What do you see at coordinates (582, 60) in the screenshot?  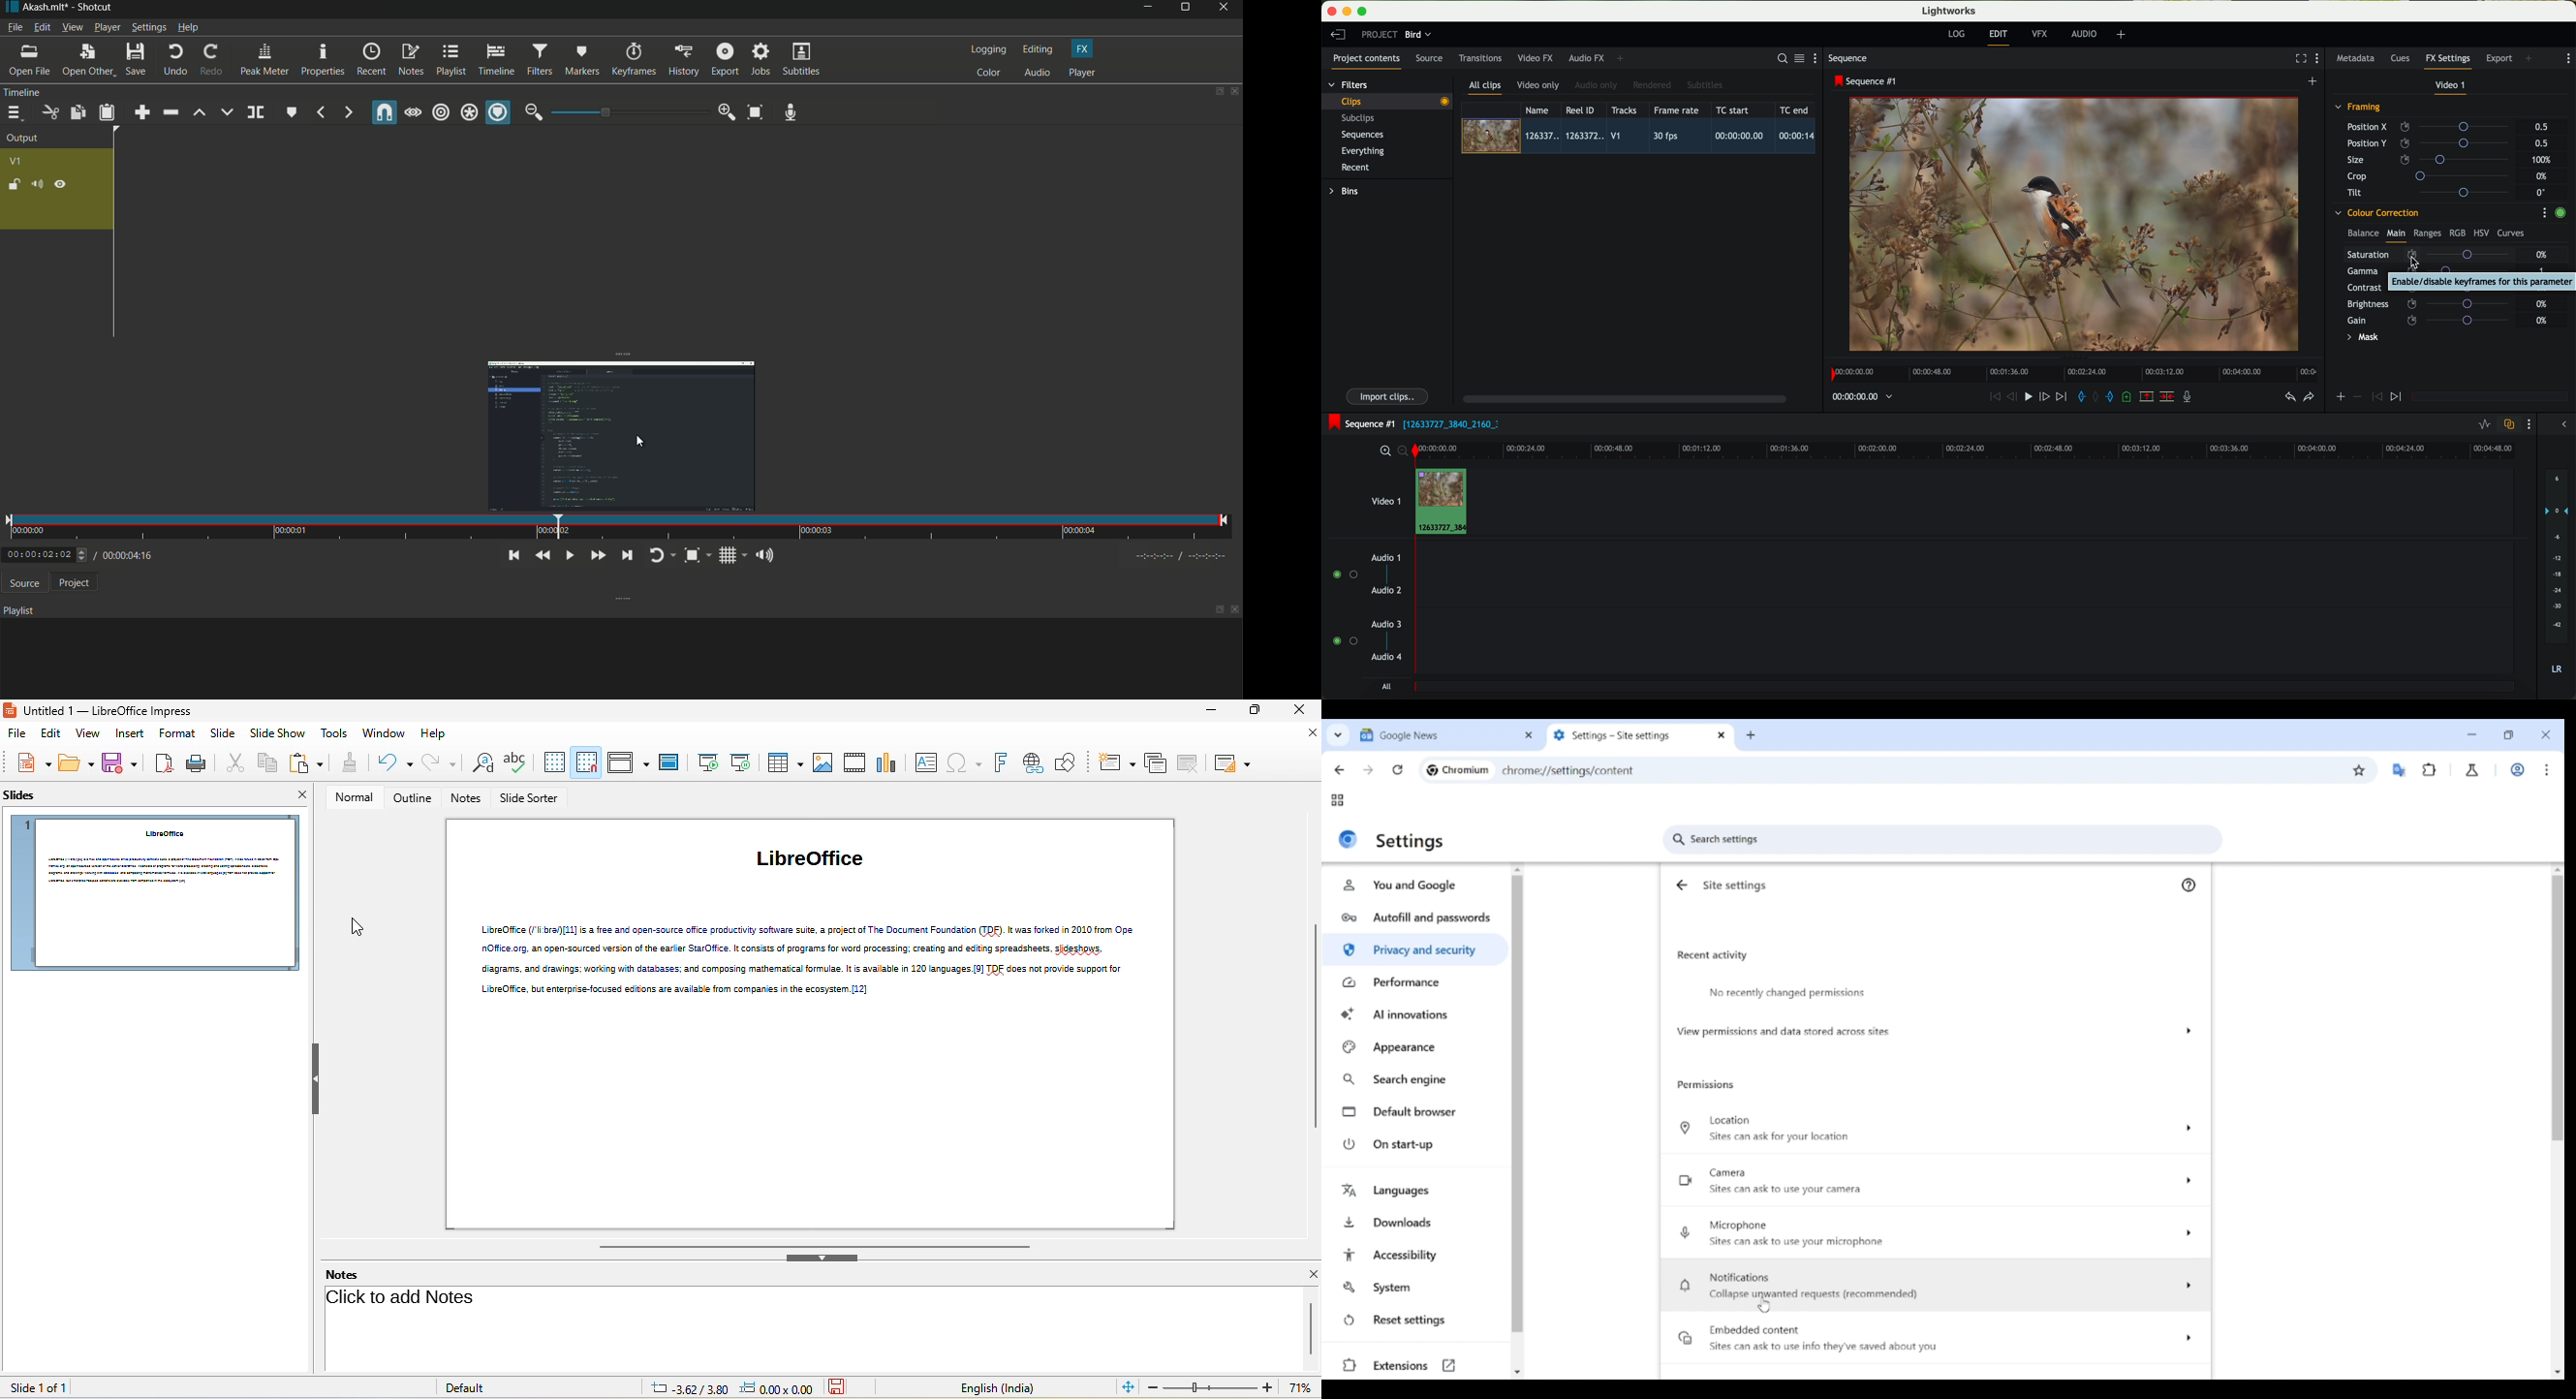 I see `markers` at bounding box center [582, 60].